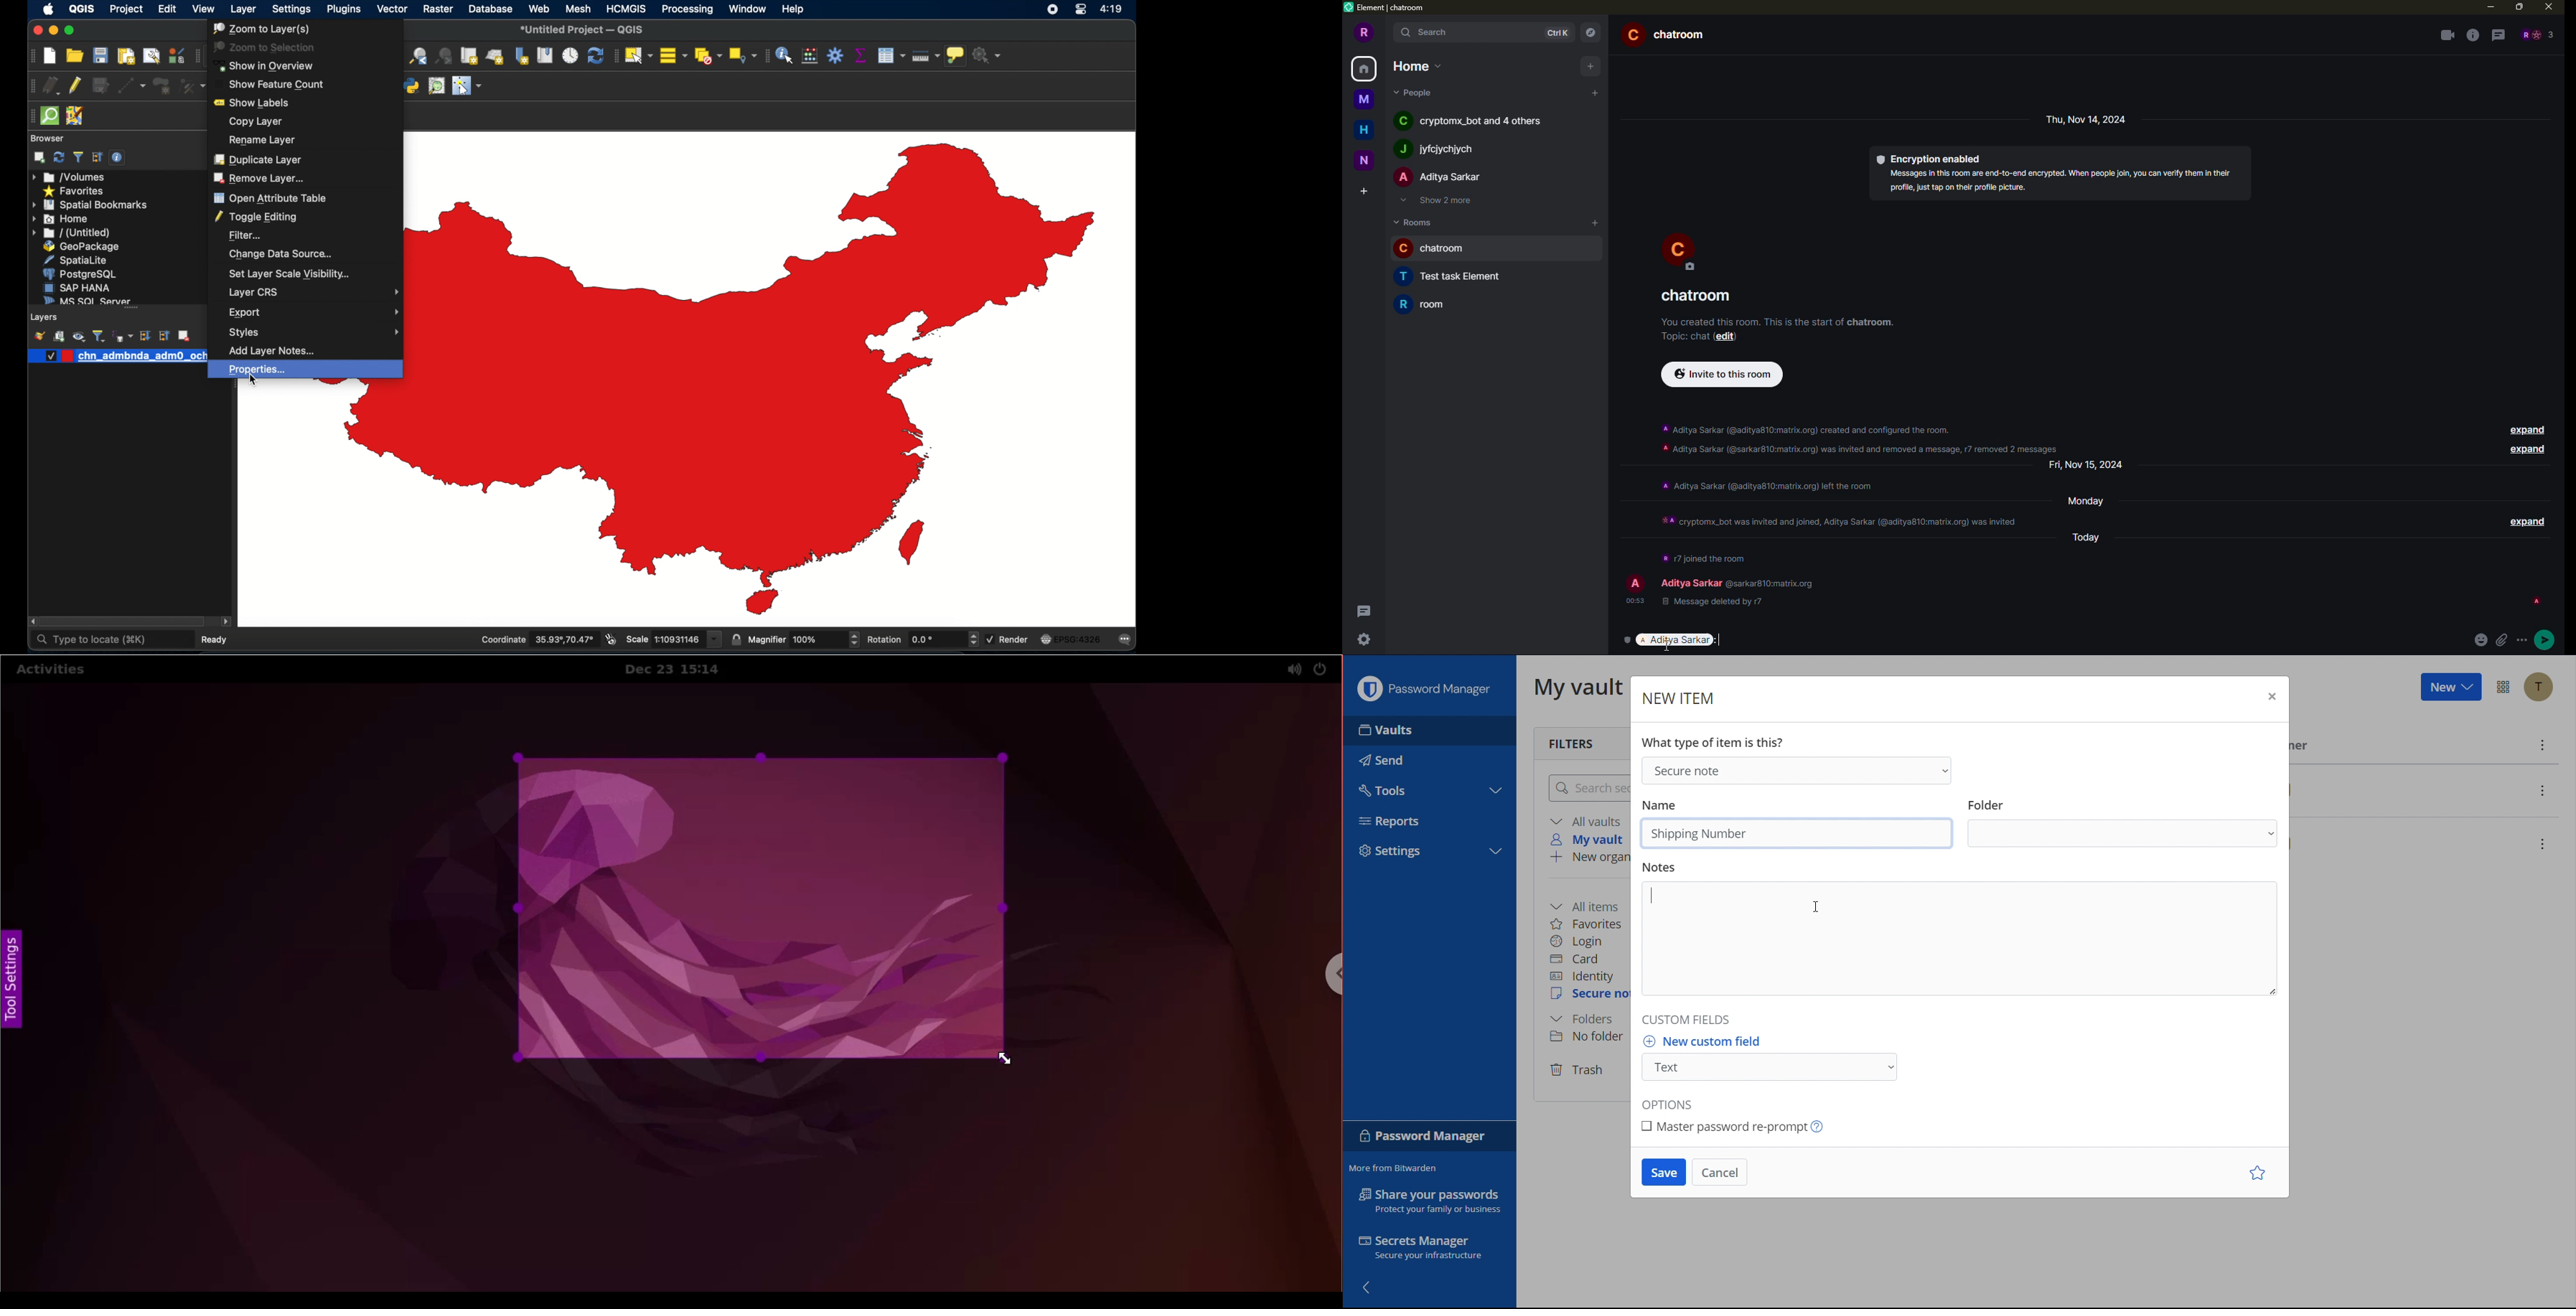 This screenshot has width=2576, height=1316. I want to click on more, so click(2525, 640).